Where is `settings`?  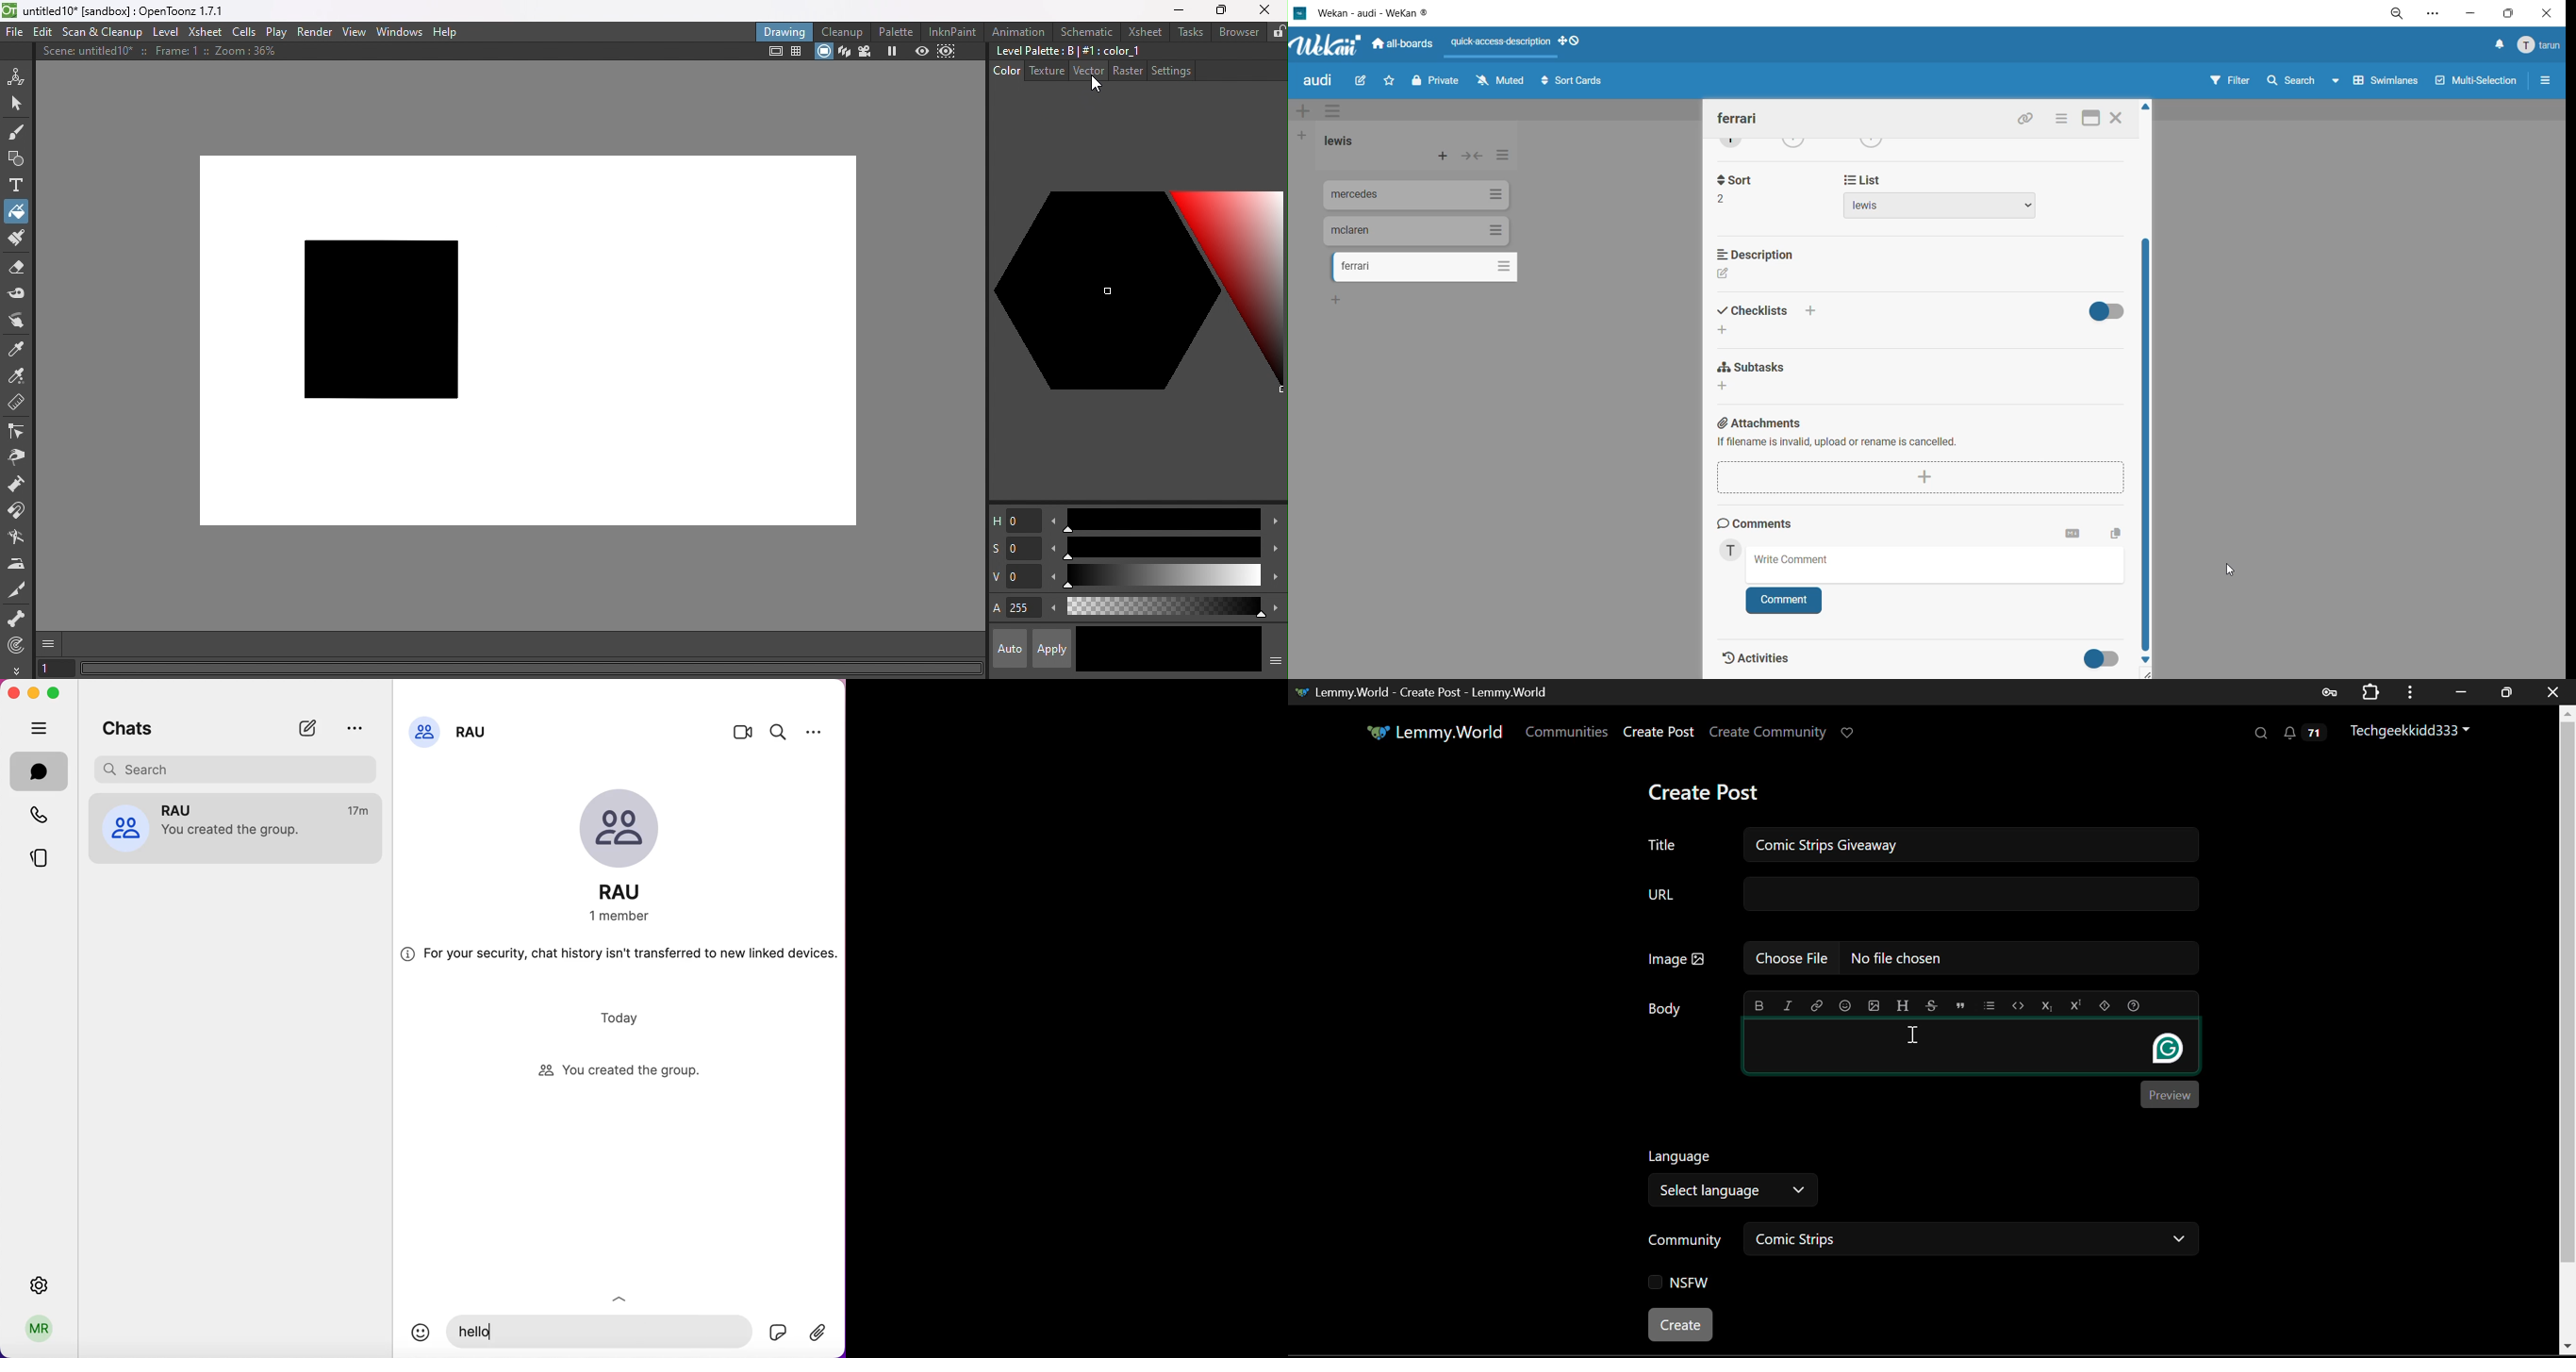
settings is located at coordinates (814, 732).